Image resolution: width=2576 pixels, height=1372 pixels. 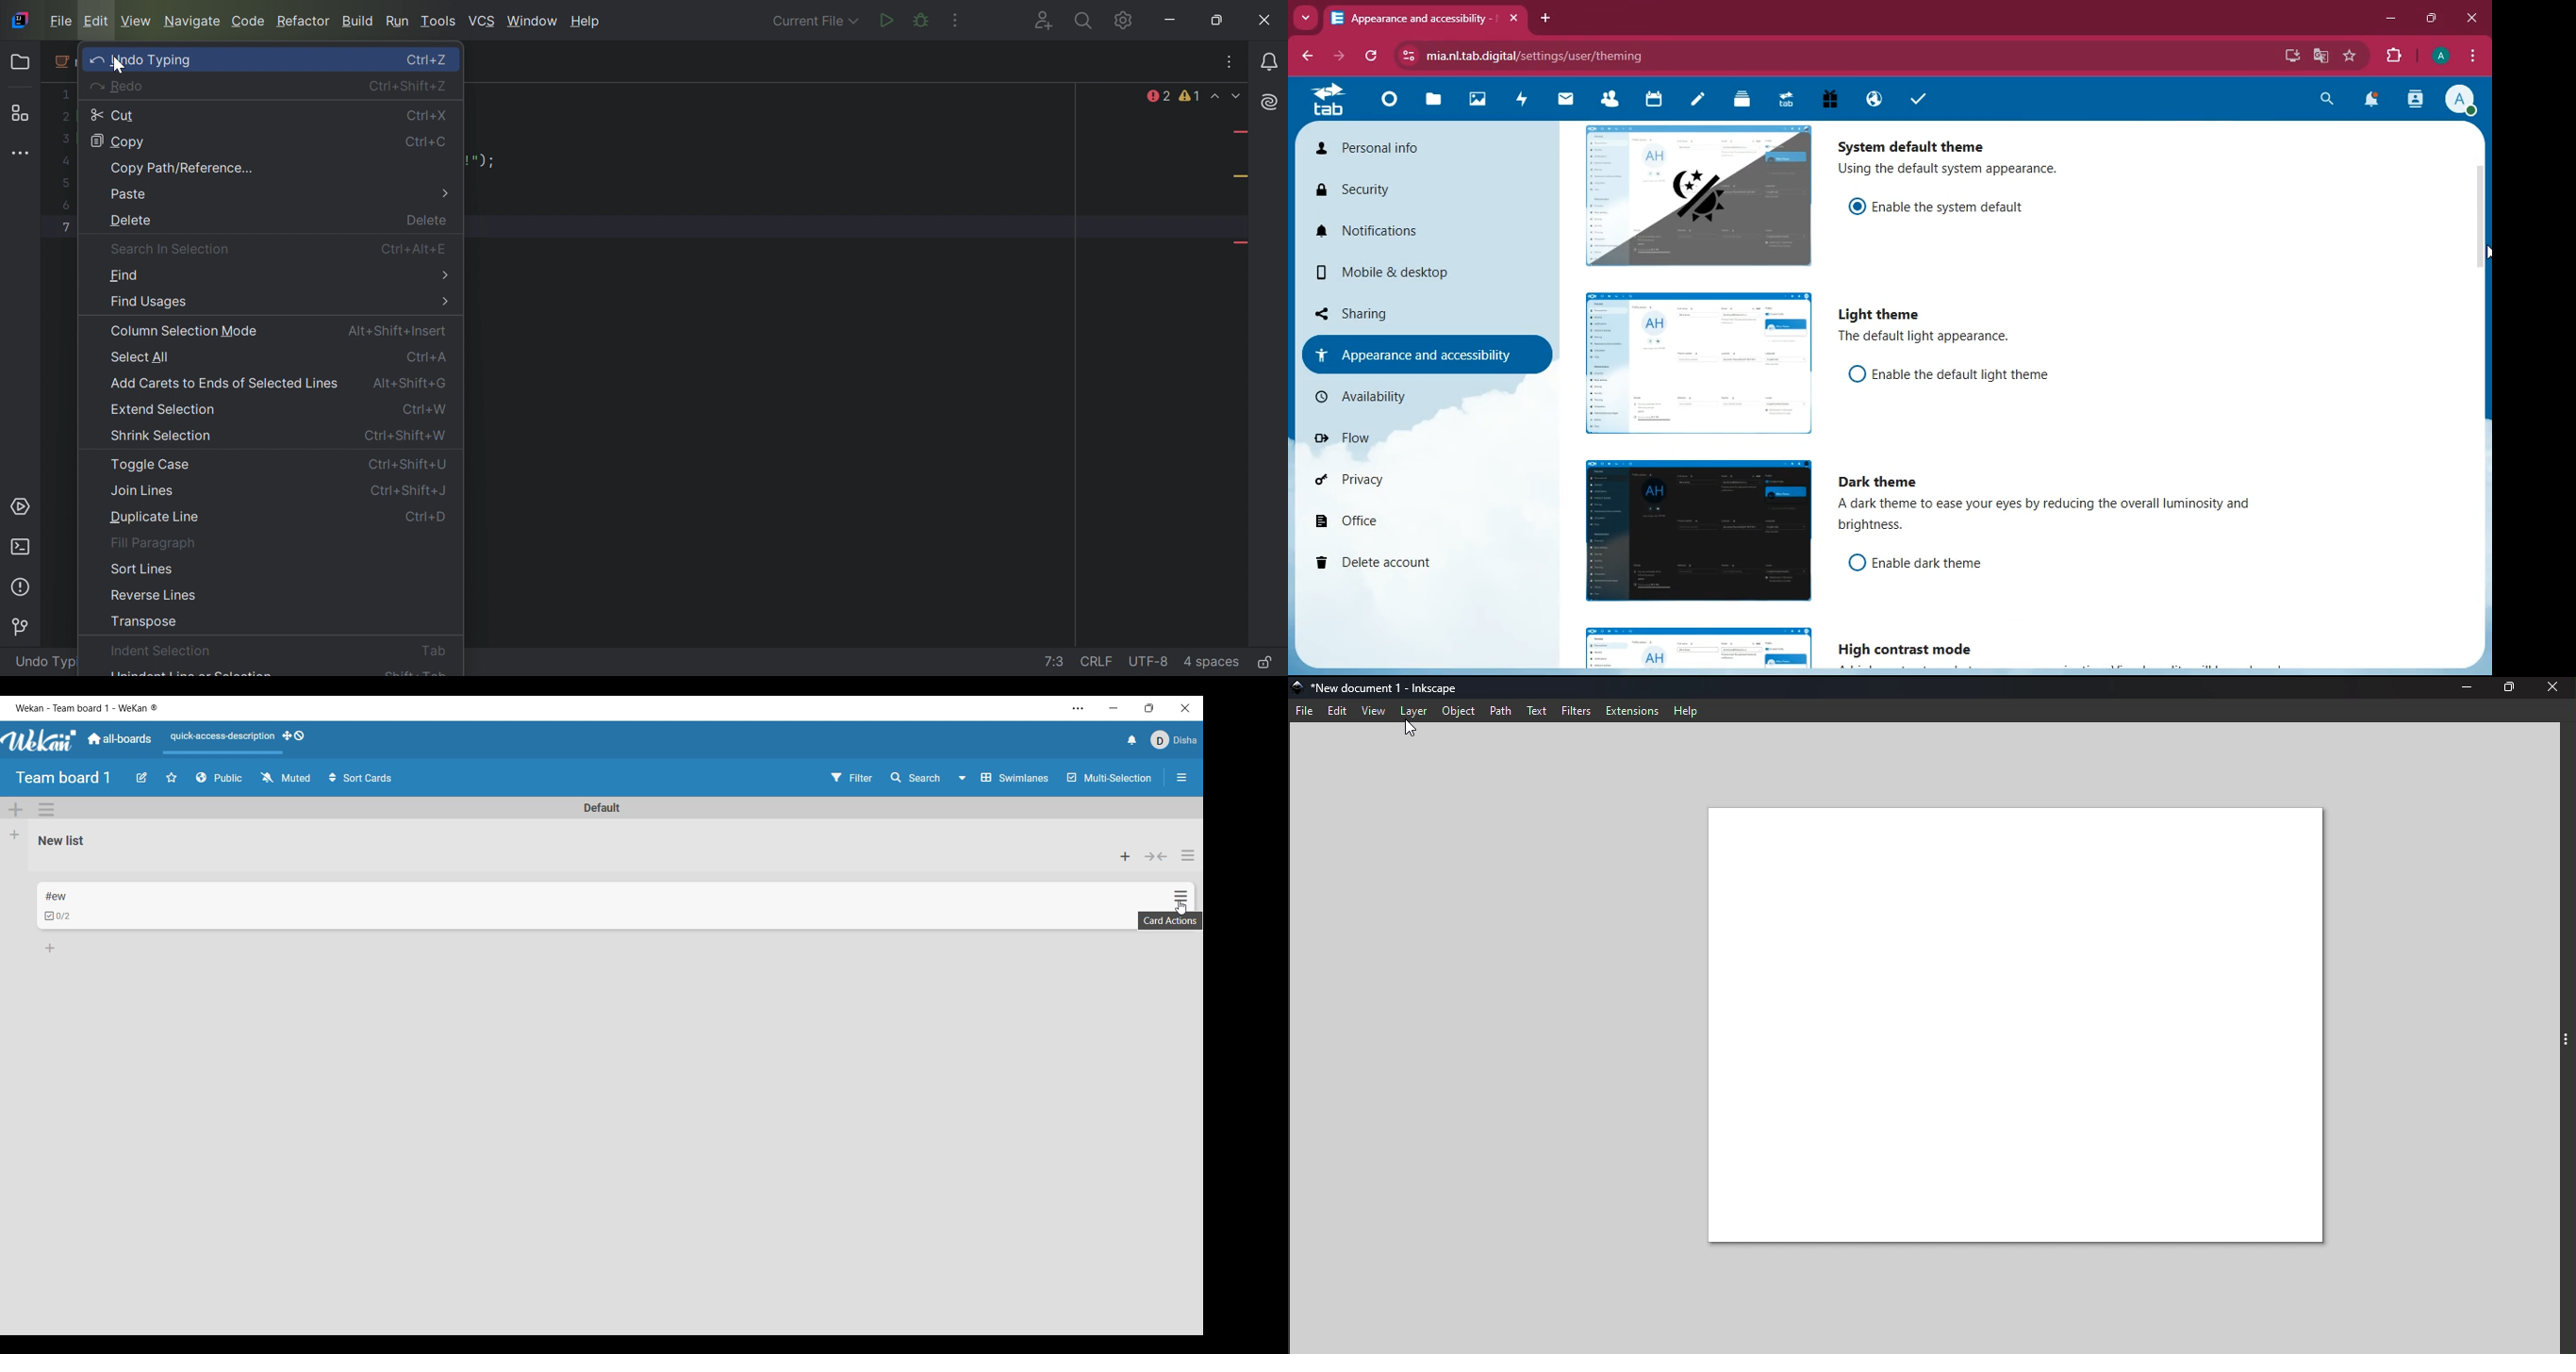 I want to click on Services, so click(x=23, y=507).